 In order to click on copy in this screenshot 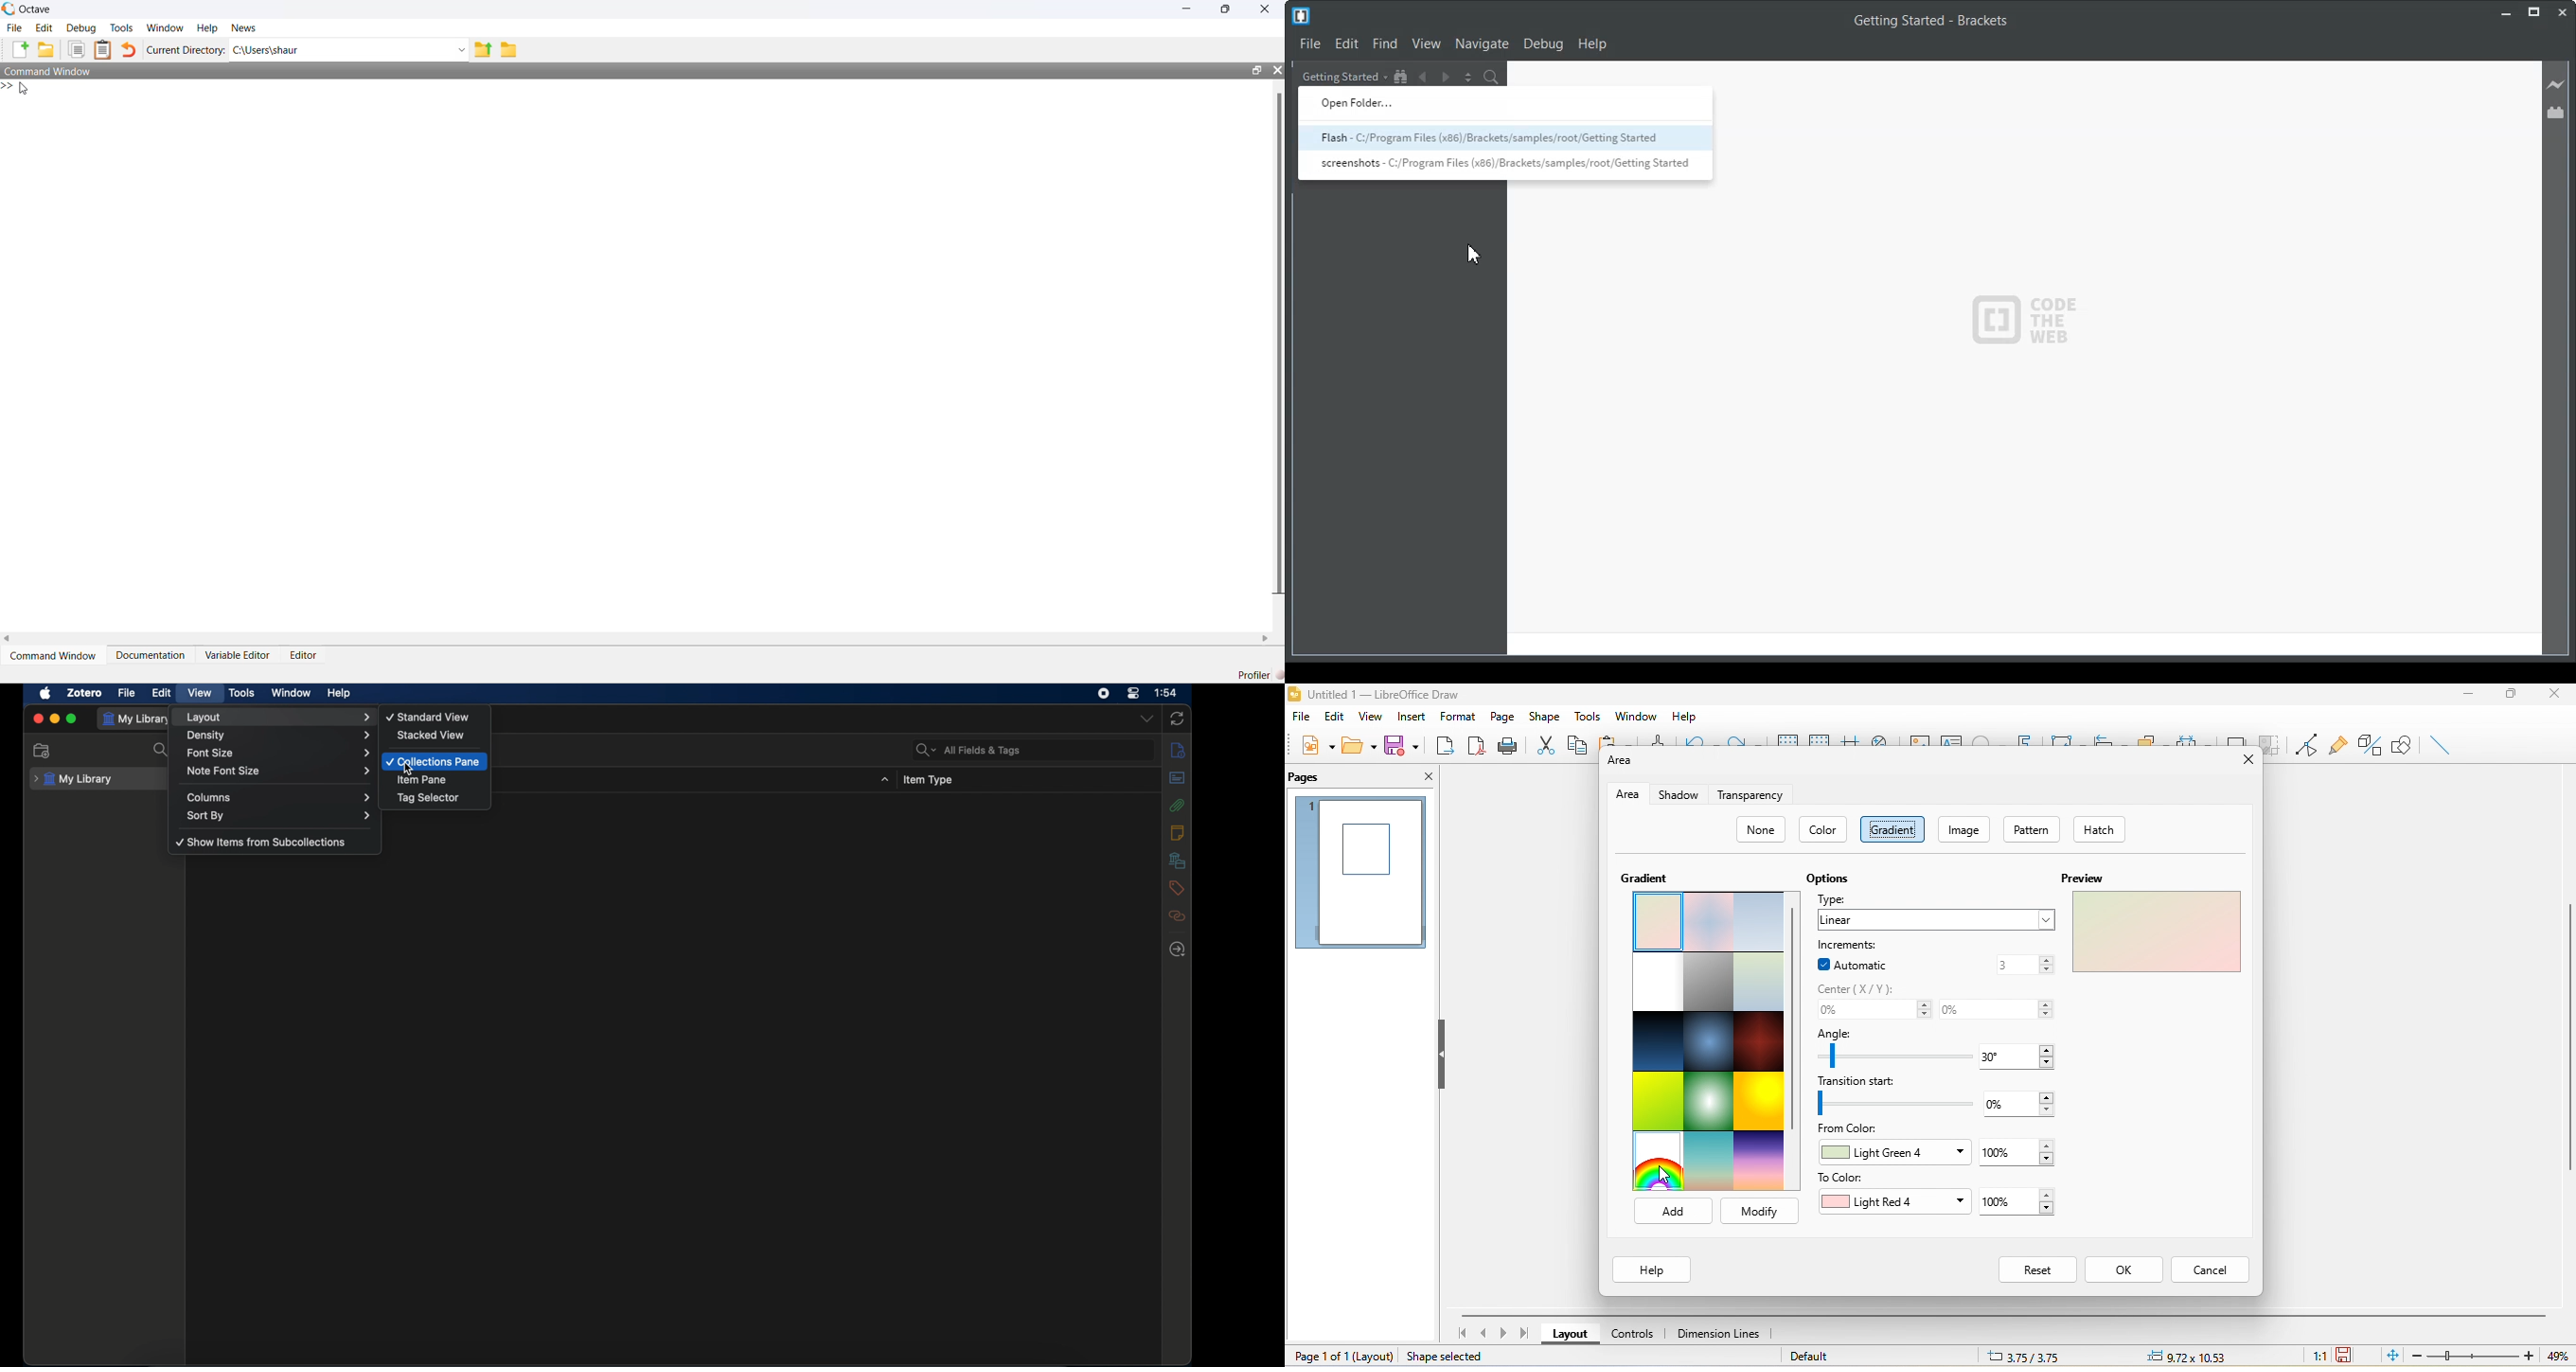, I will do `click(1577, 744)`.